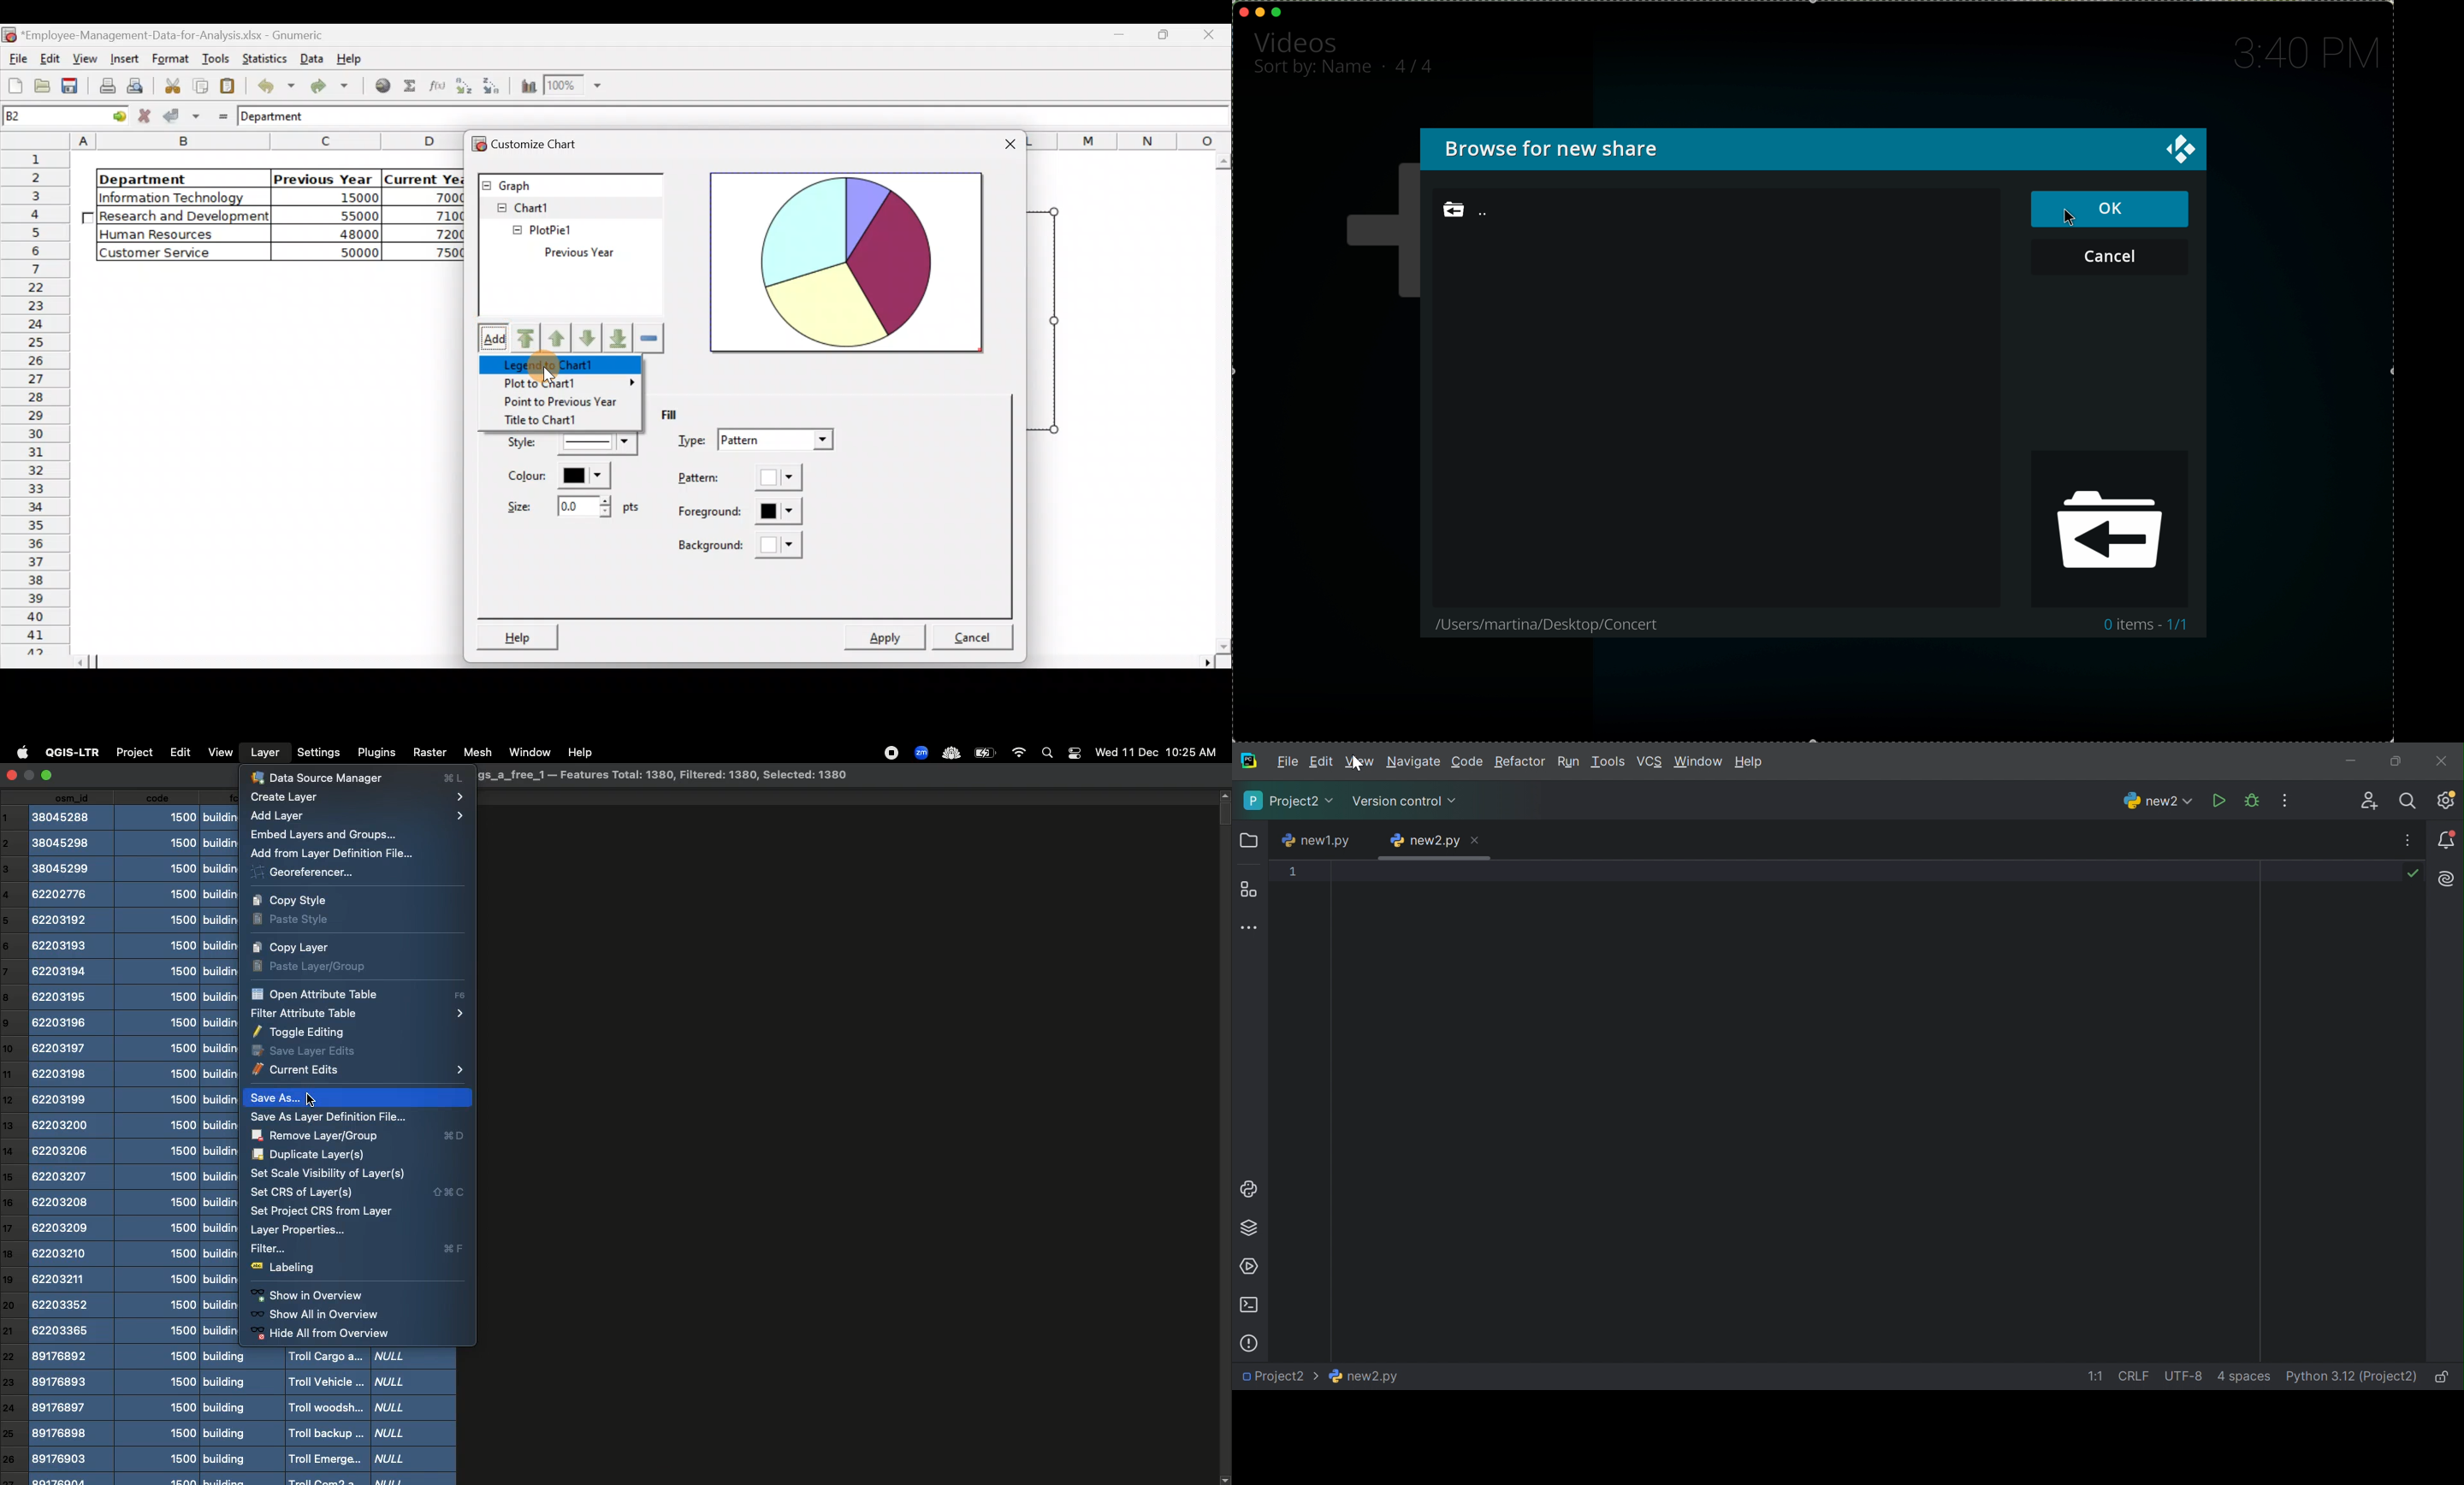 Image resolution: width=2464 pixels, height=1512 pixels. Describe the element at coordinates (527, 751) in the screenshot. I see `Window` at that location.